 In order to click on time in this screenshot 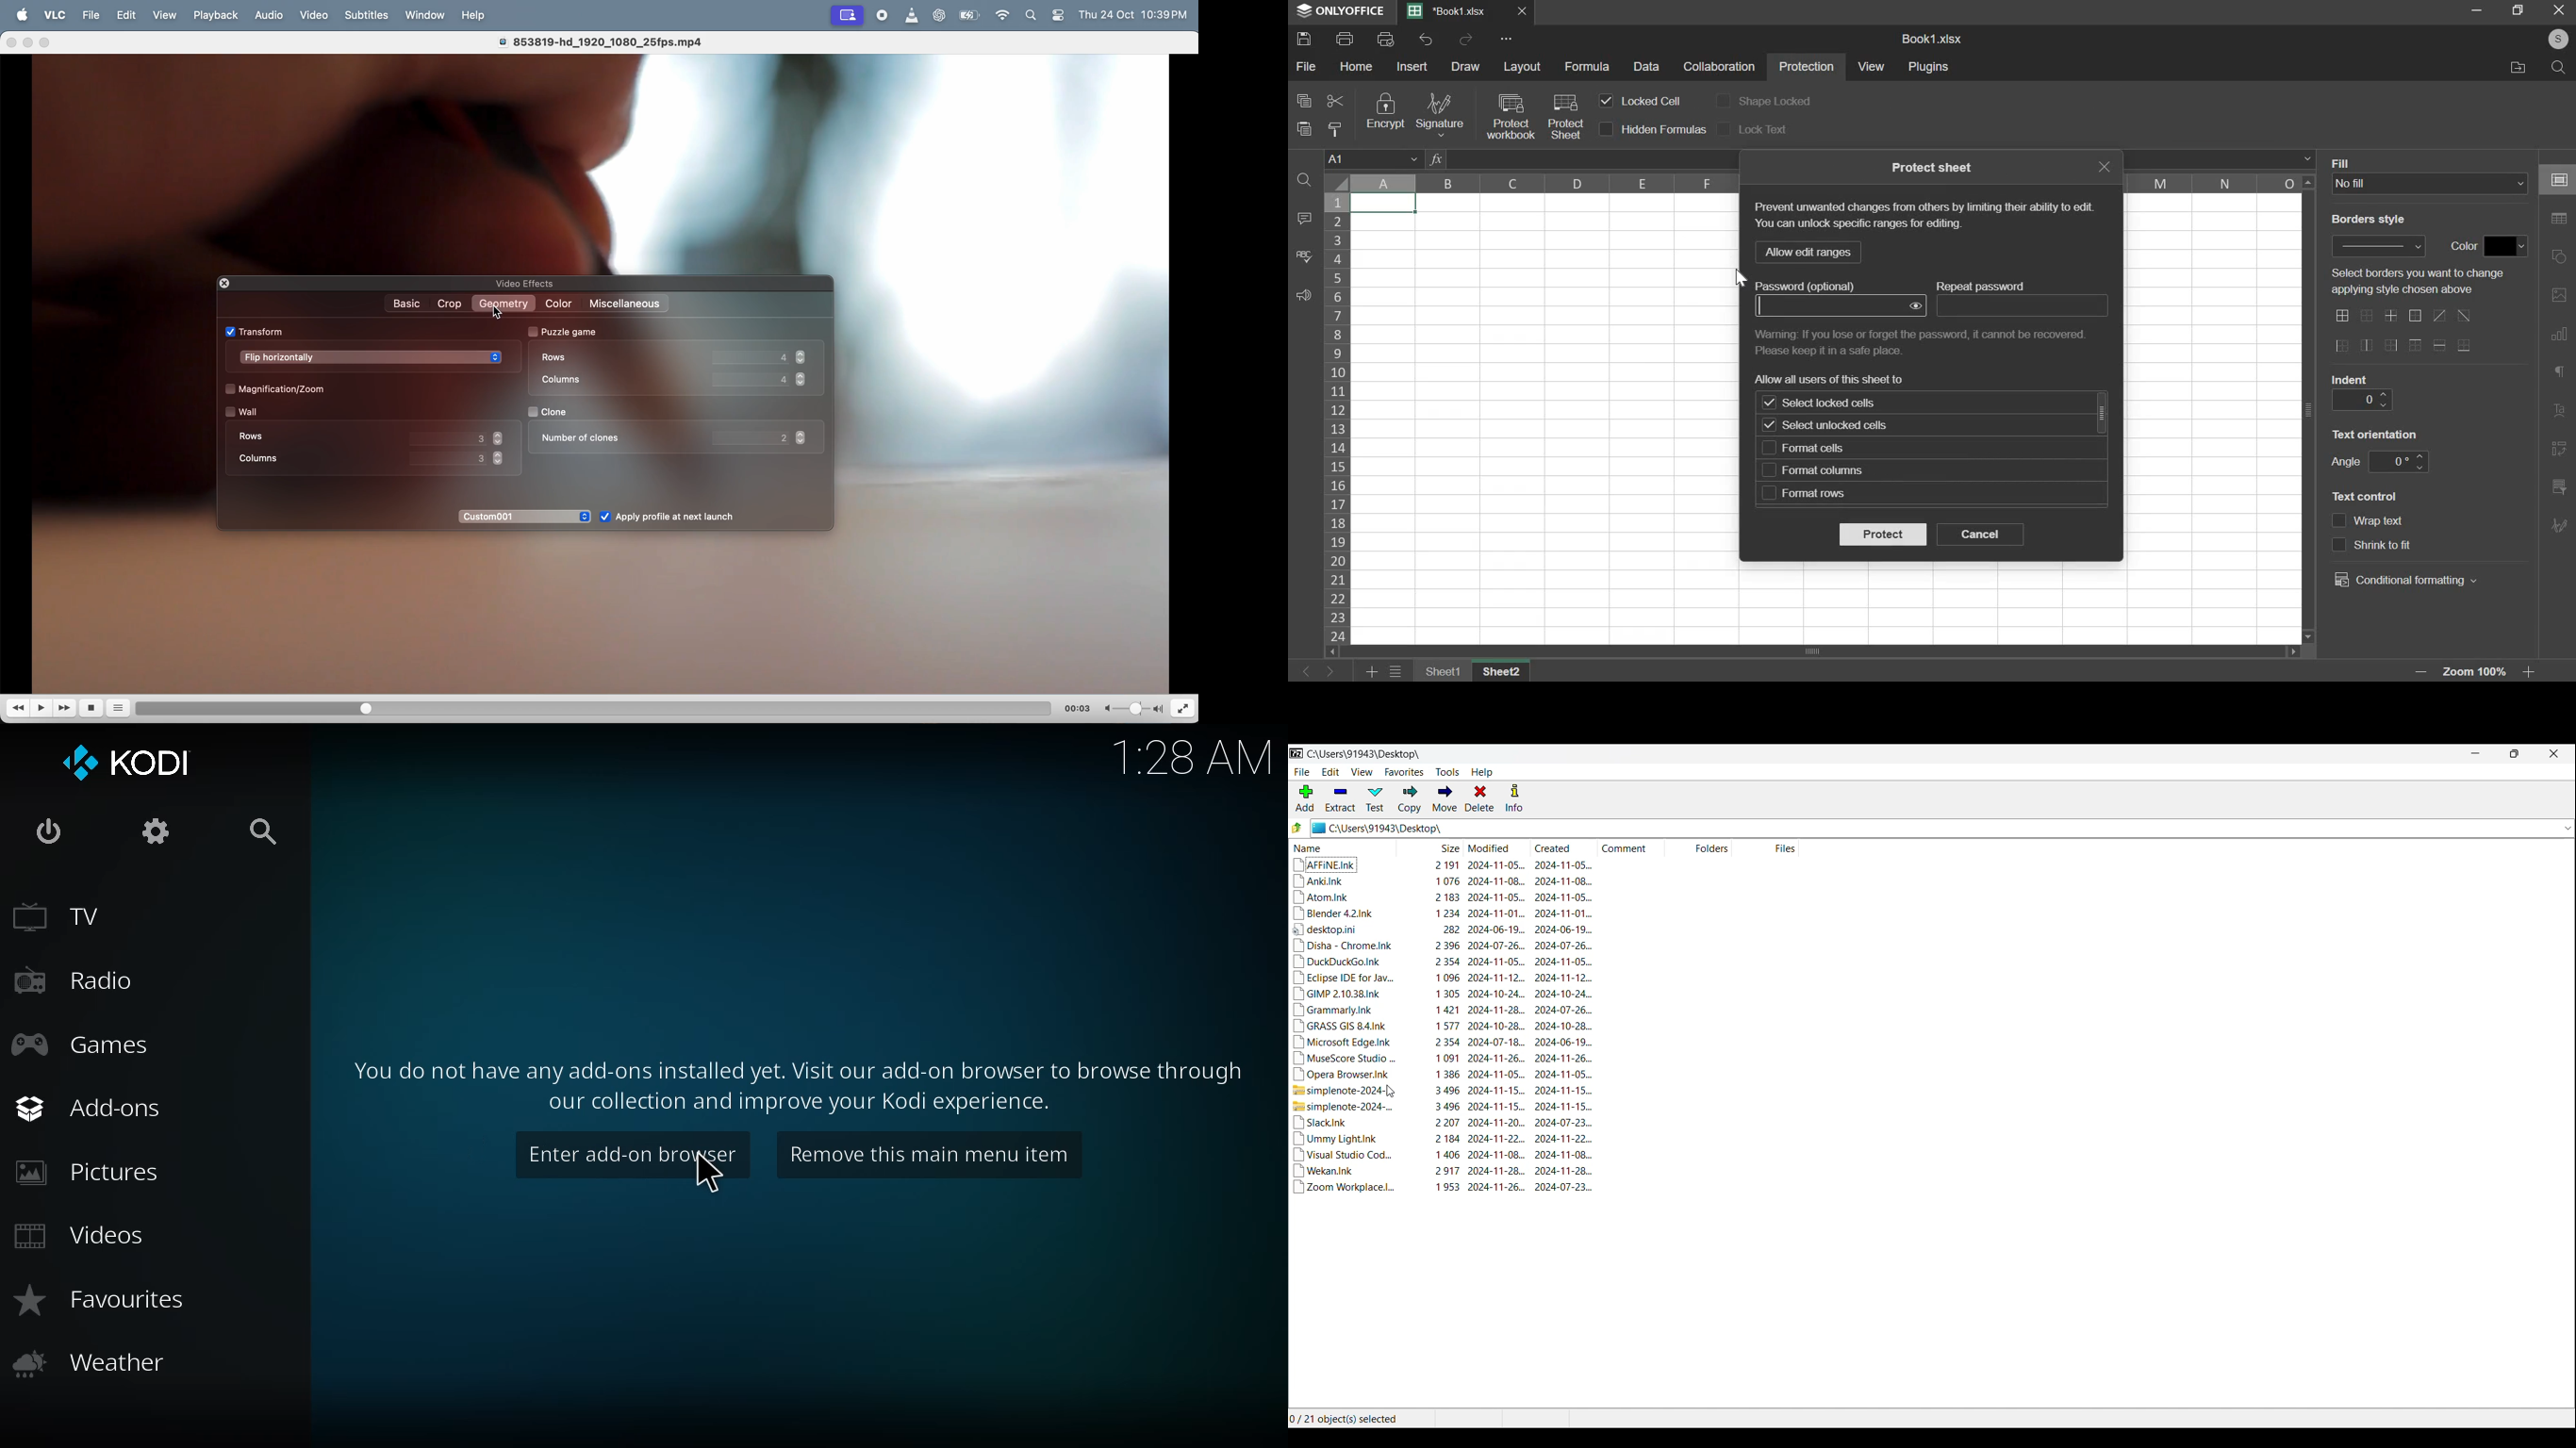, I will do `click(1078, 707)`.